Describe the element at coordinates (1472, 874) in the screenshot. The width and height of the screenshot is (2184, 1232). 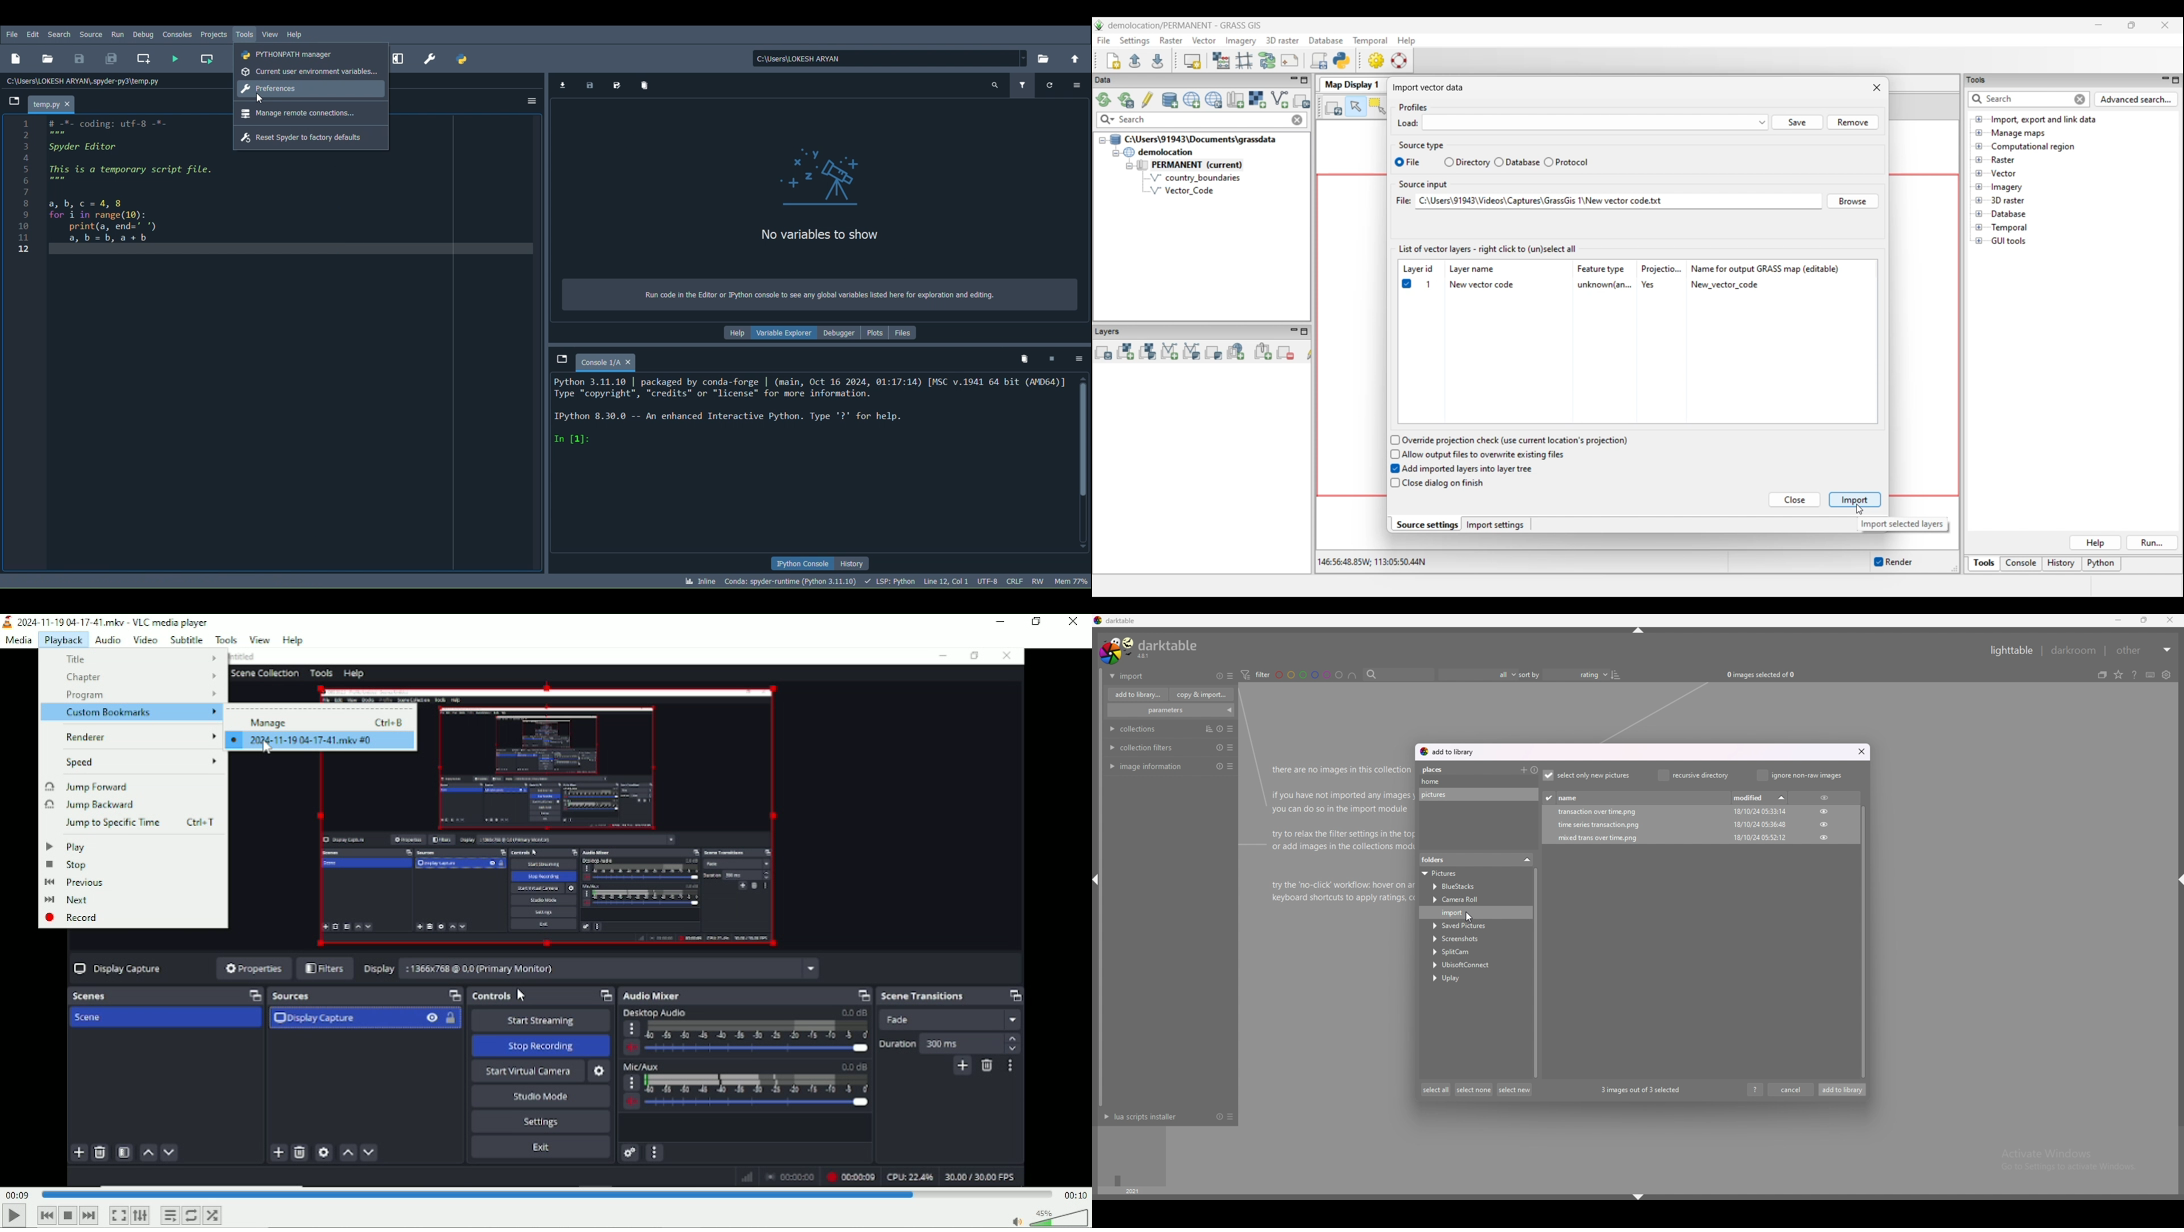
I see `Pictures` at that location.